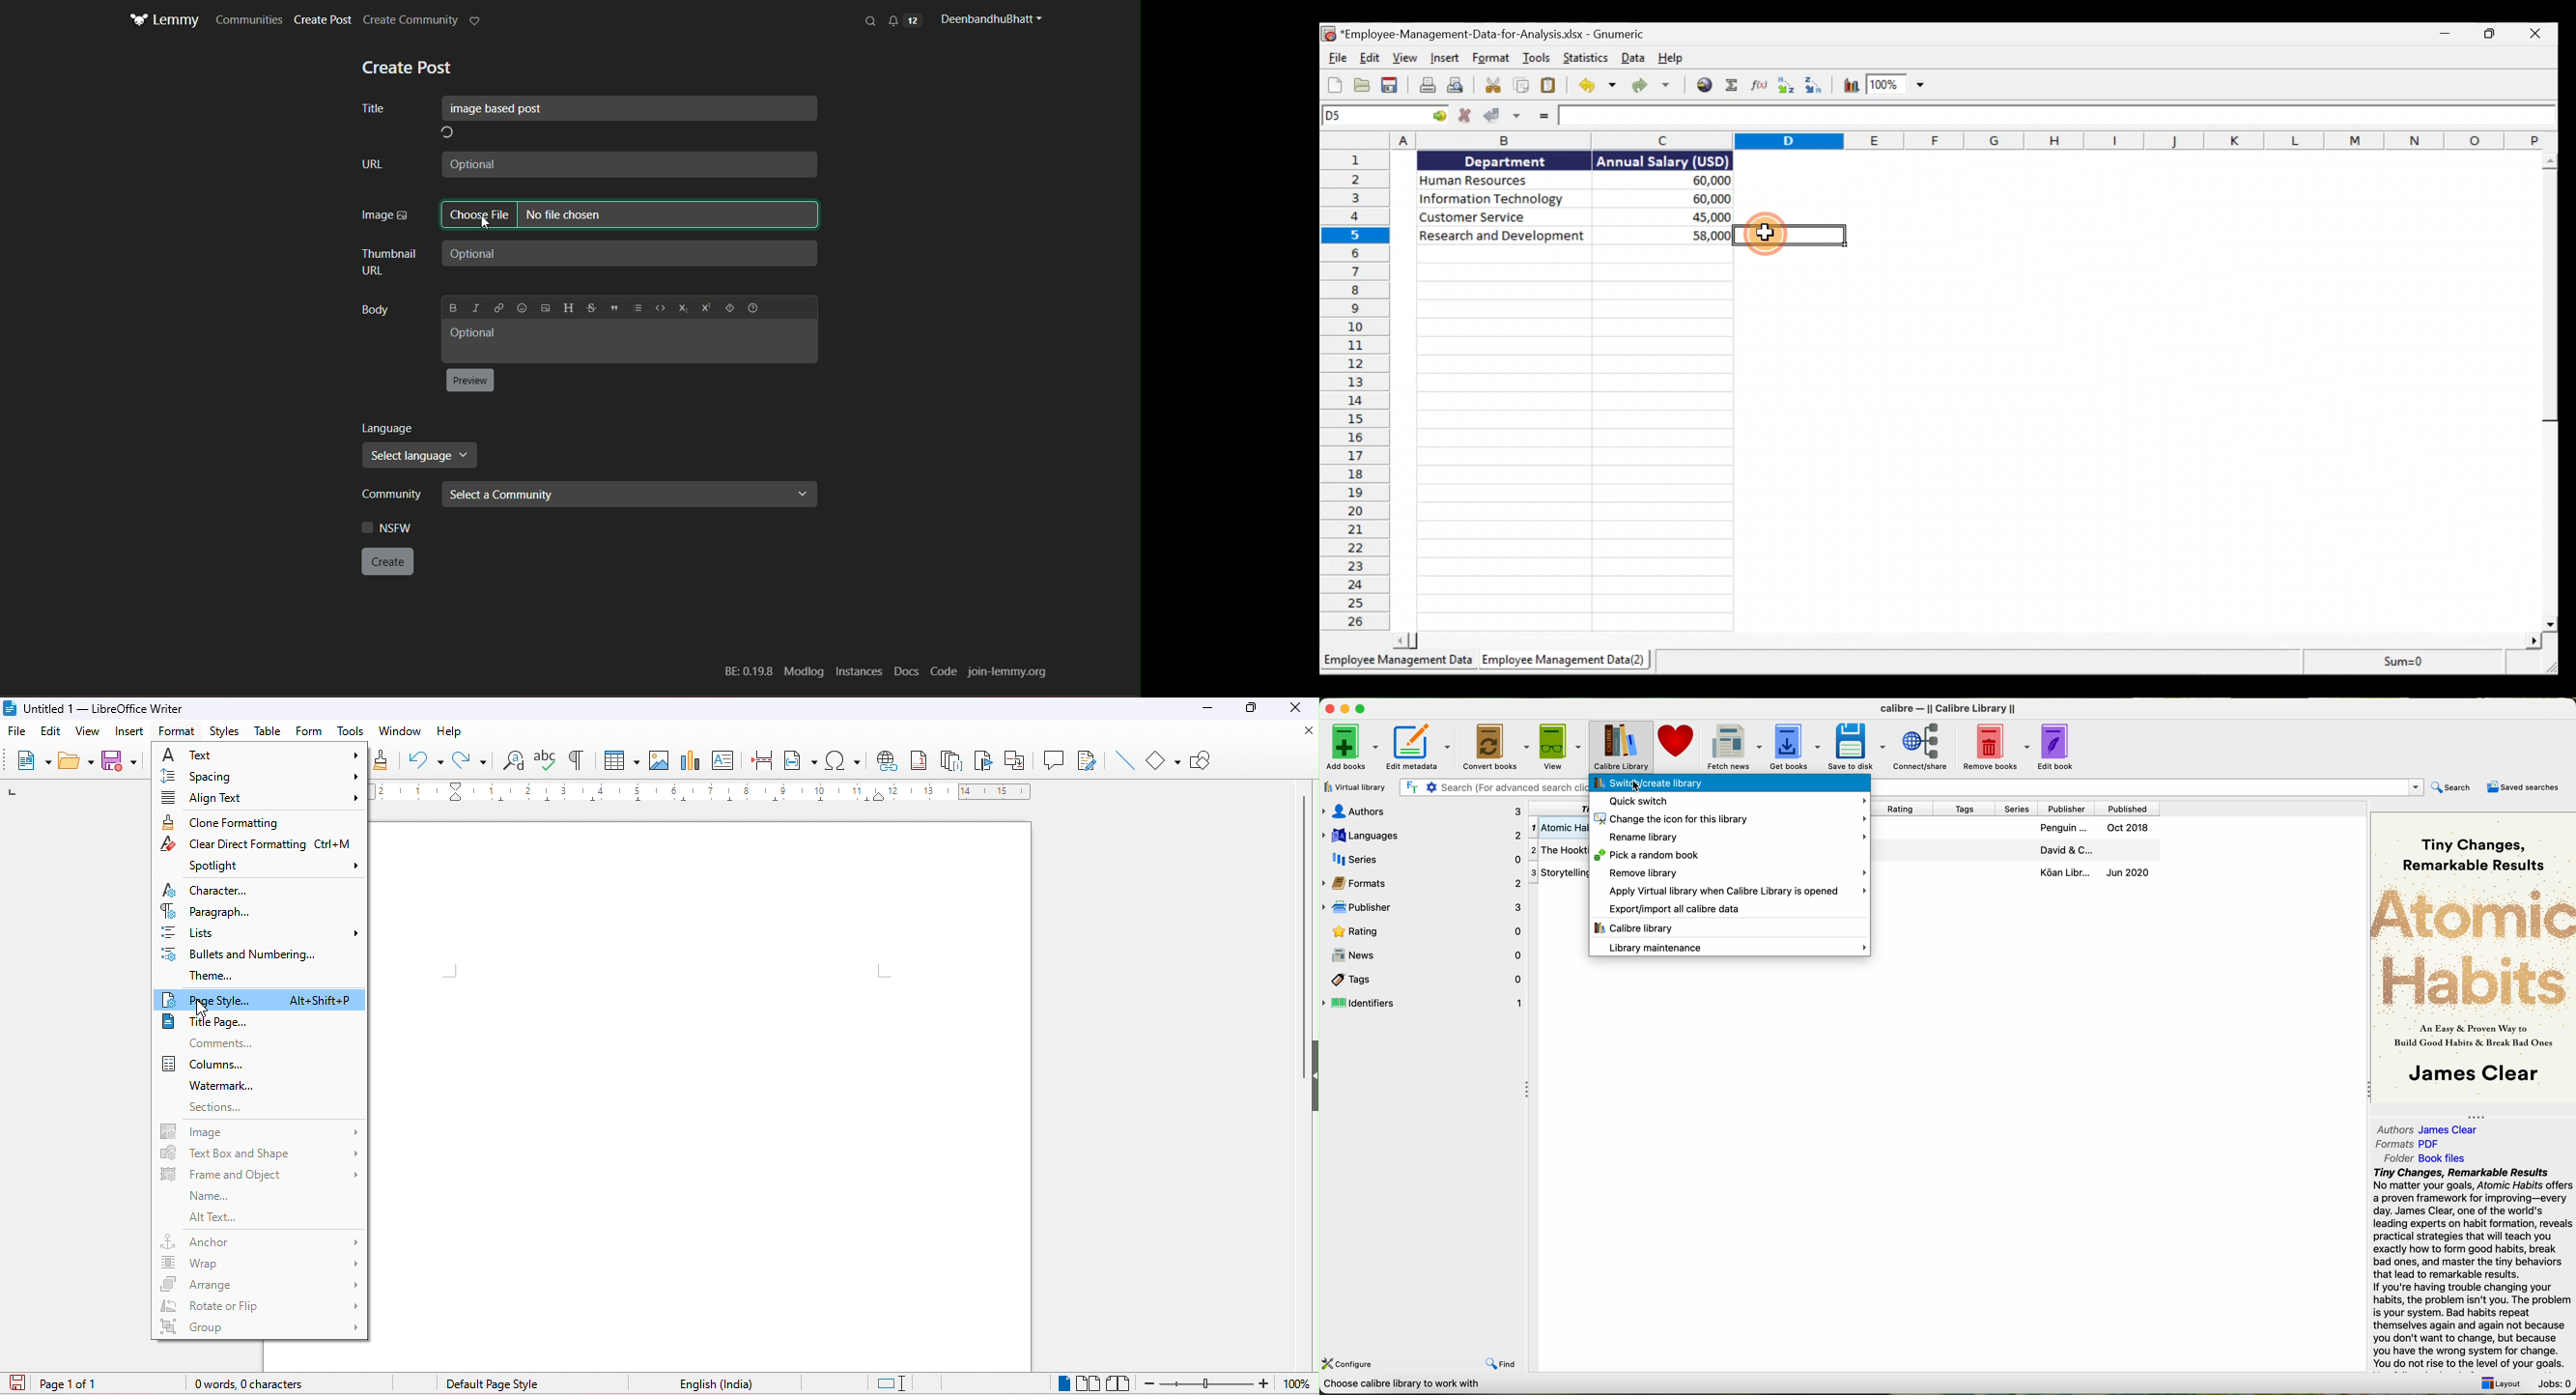  I want to click on Edit a function in the current cell, so click(1760, 87).